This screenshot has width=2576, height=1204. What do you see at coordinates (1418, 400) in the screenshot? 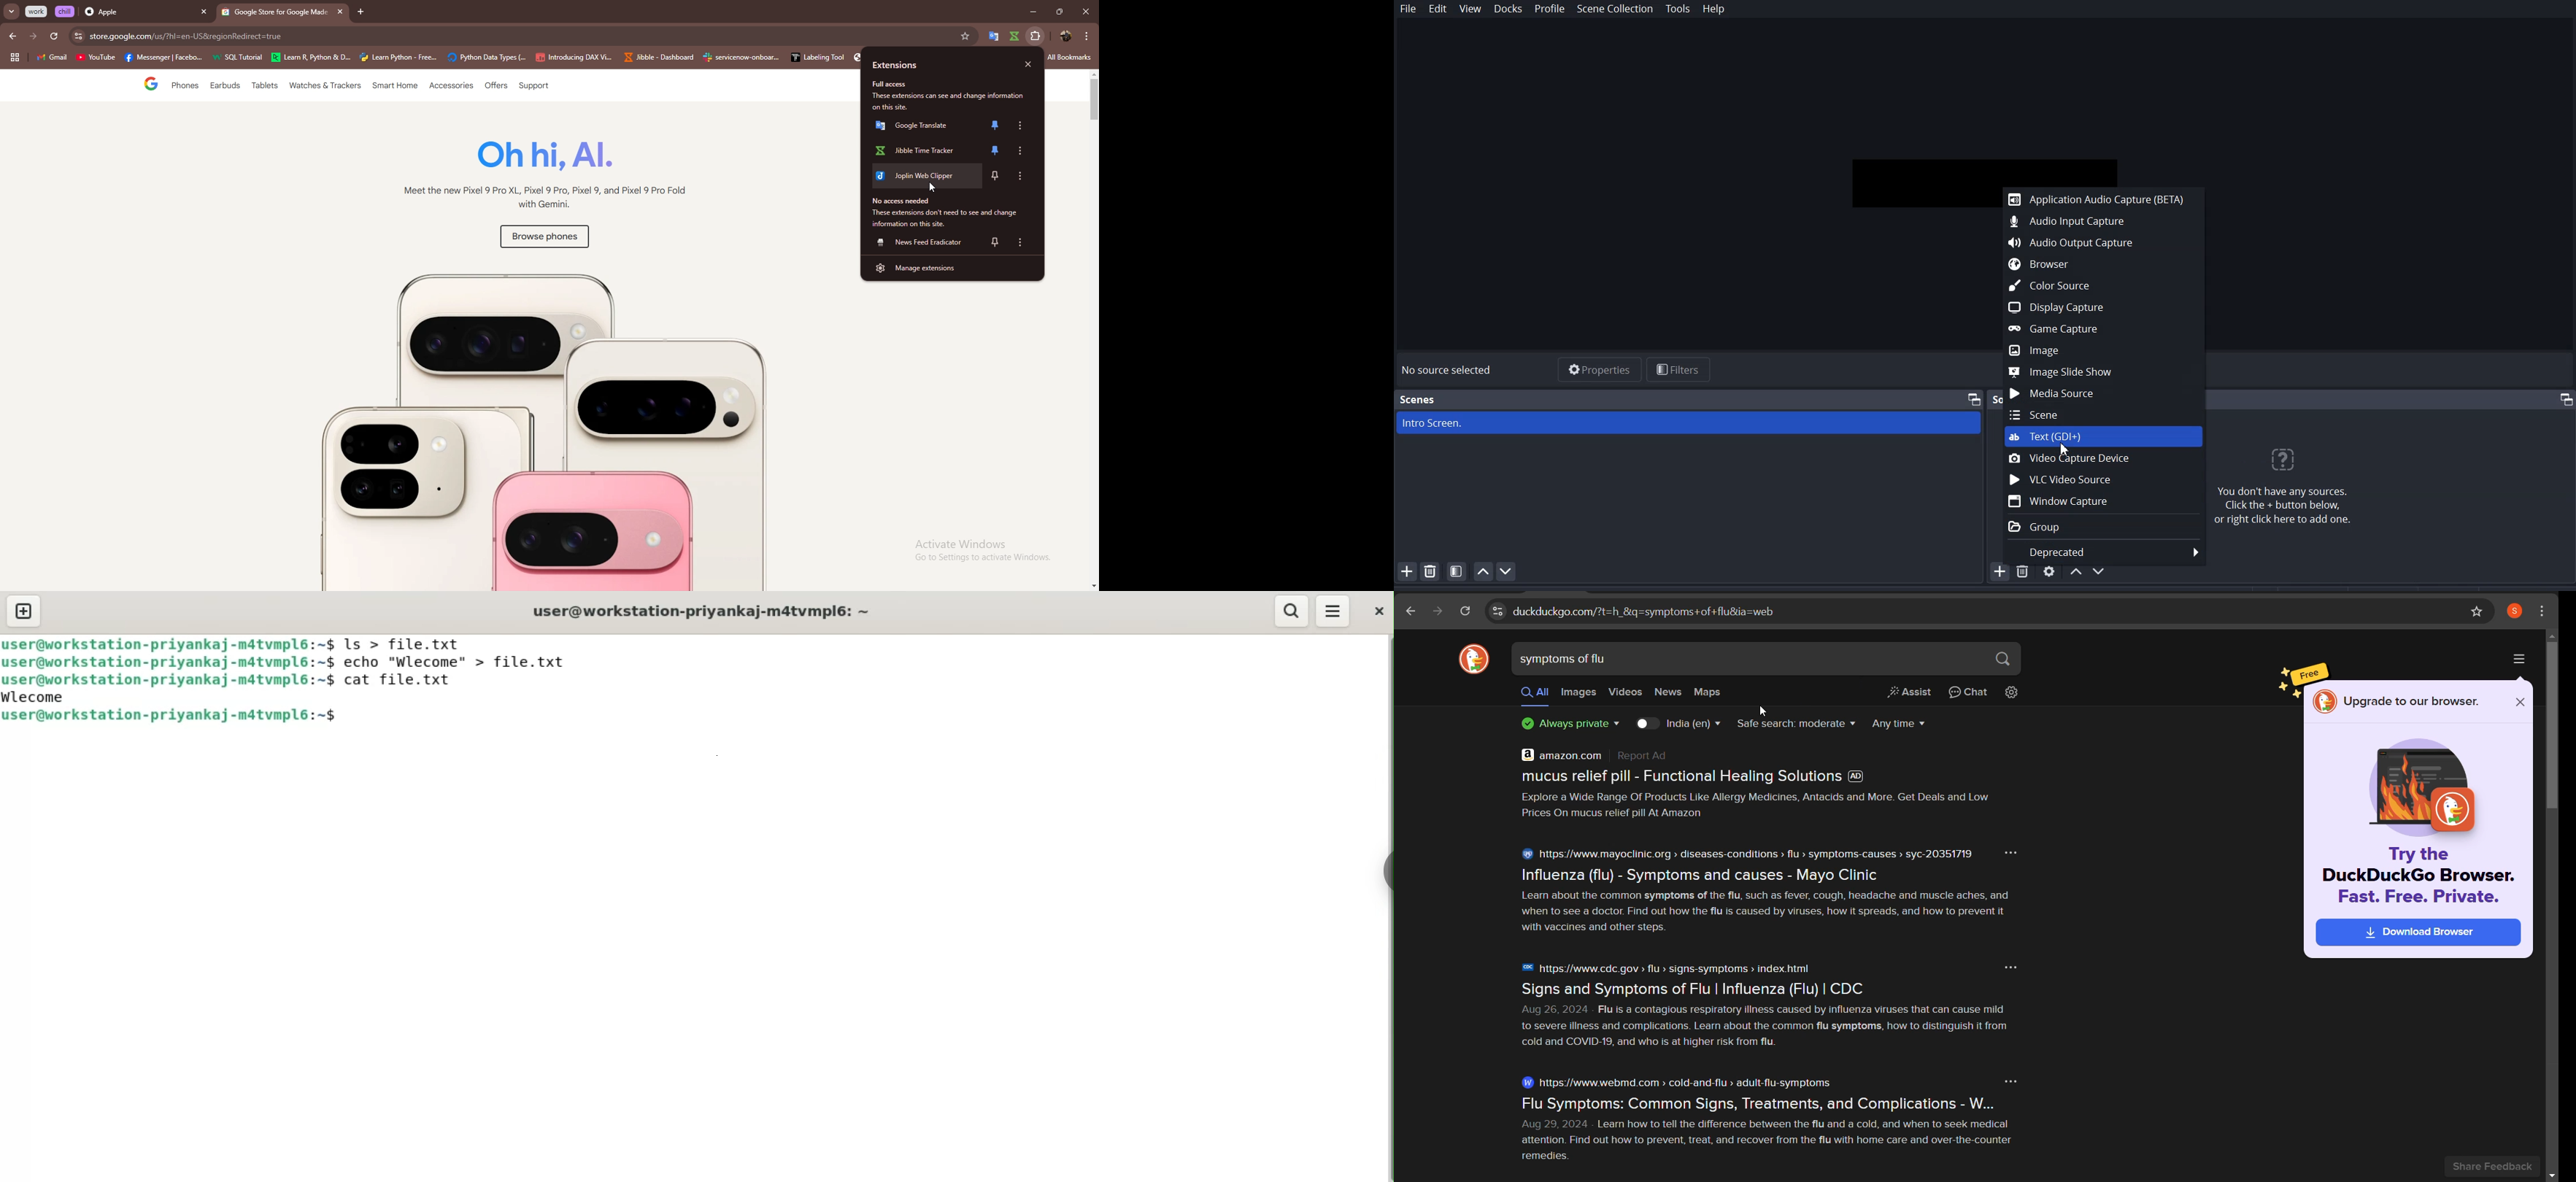
I see `Scenes` at bounding box center [1418, 400].